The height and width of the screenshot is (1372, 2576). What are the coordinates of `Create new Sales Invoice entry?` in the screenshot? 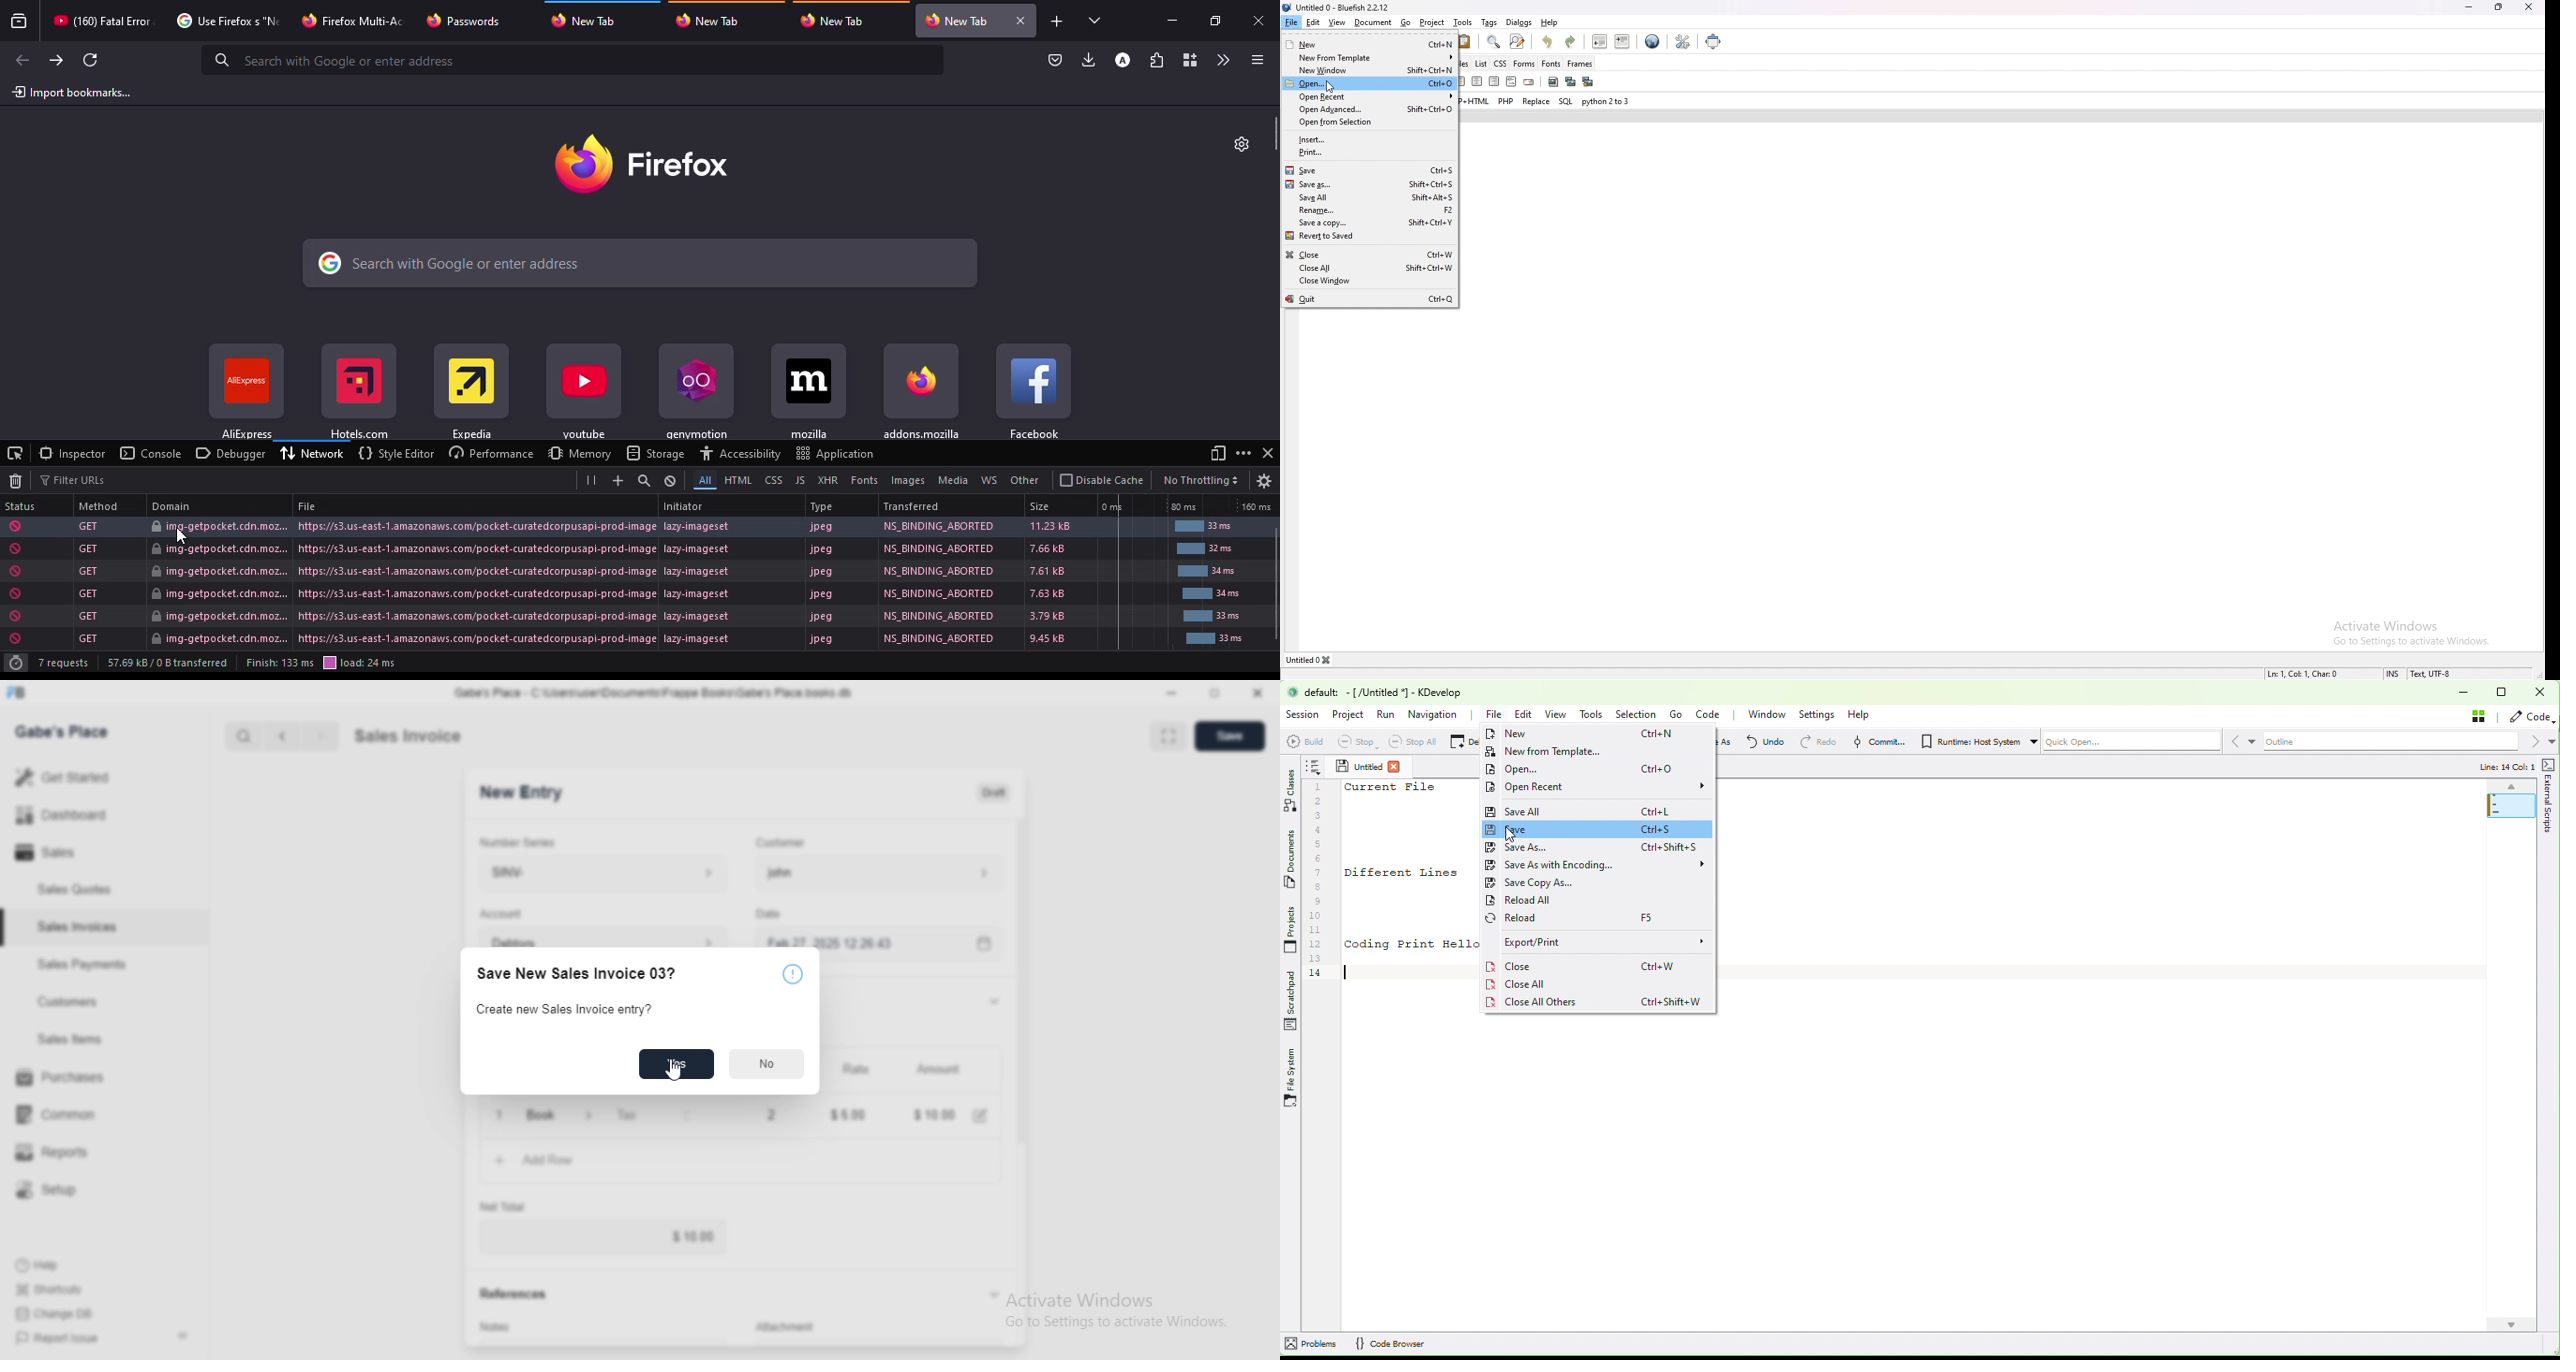 It's located at (560, 1009).